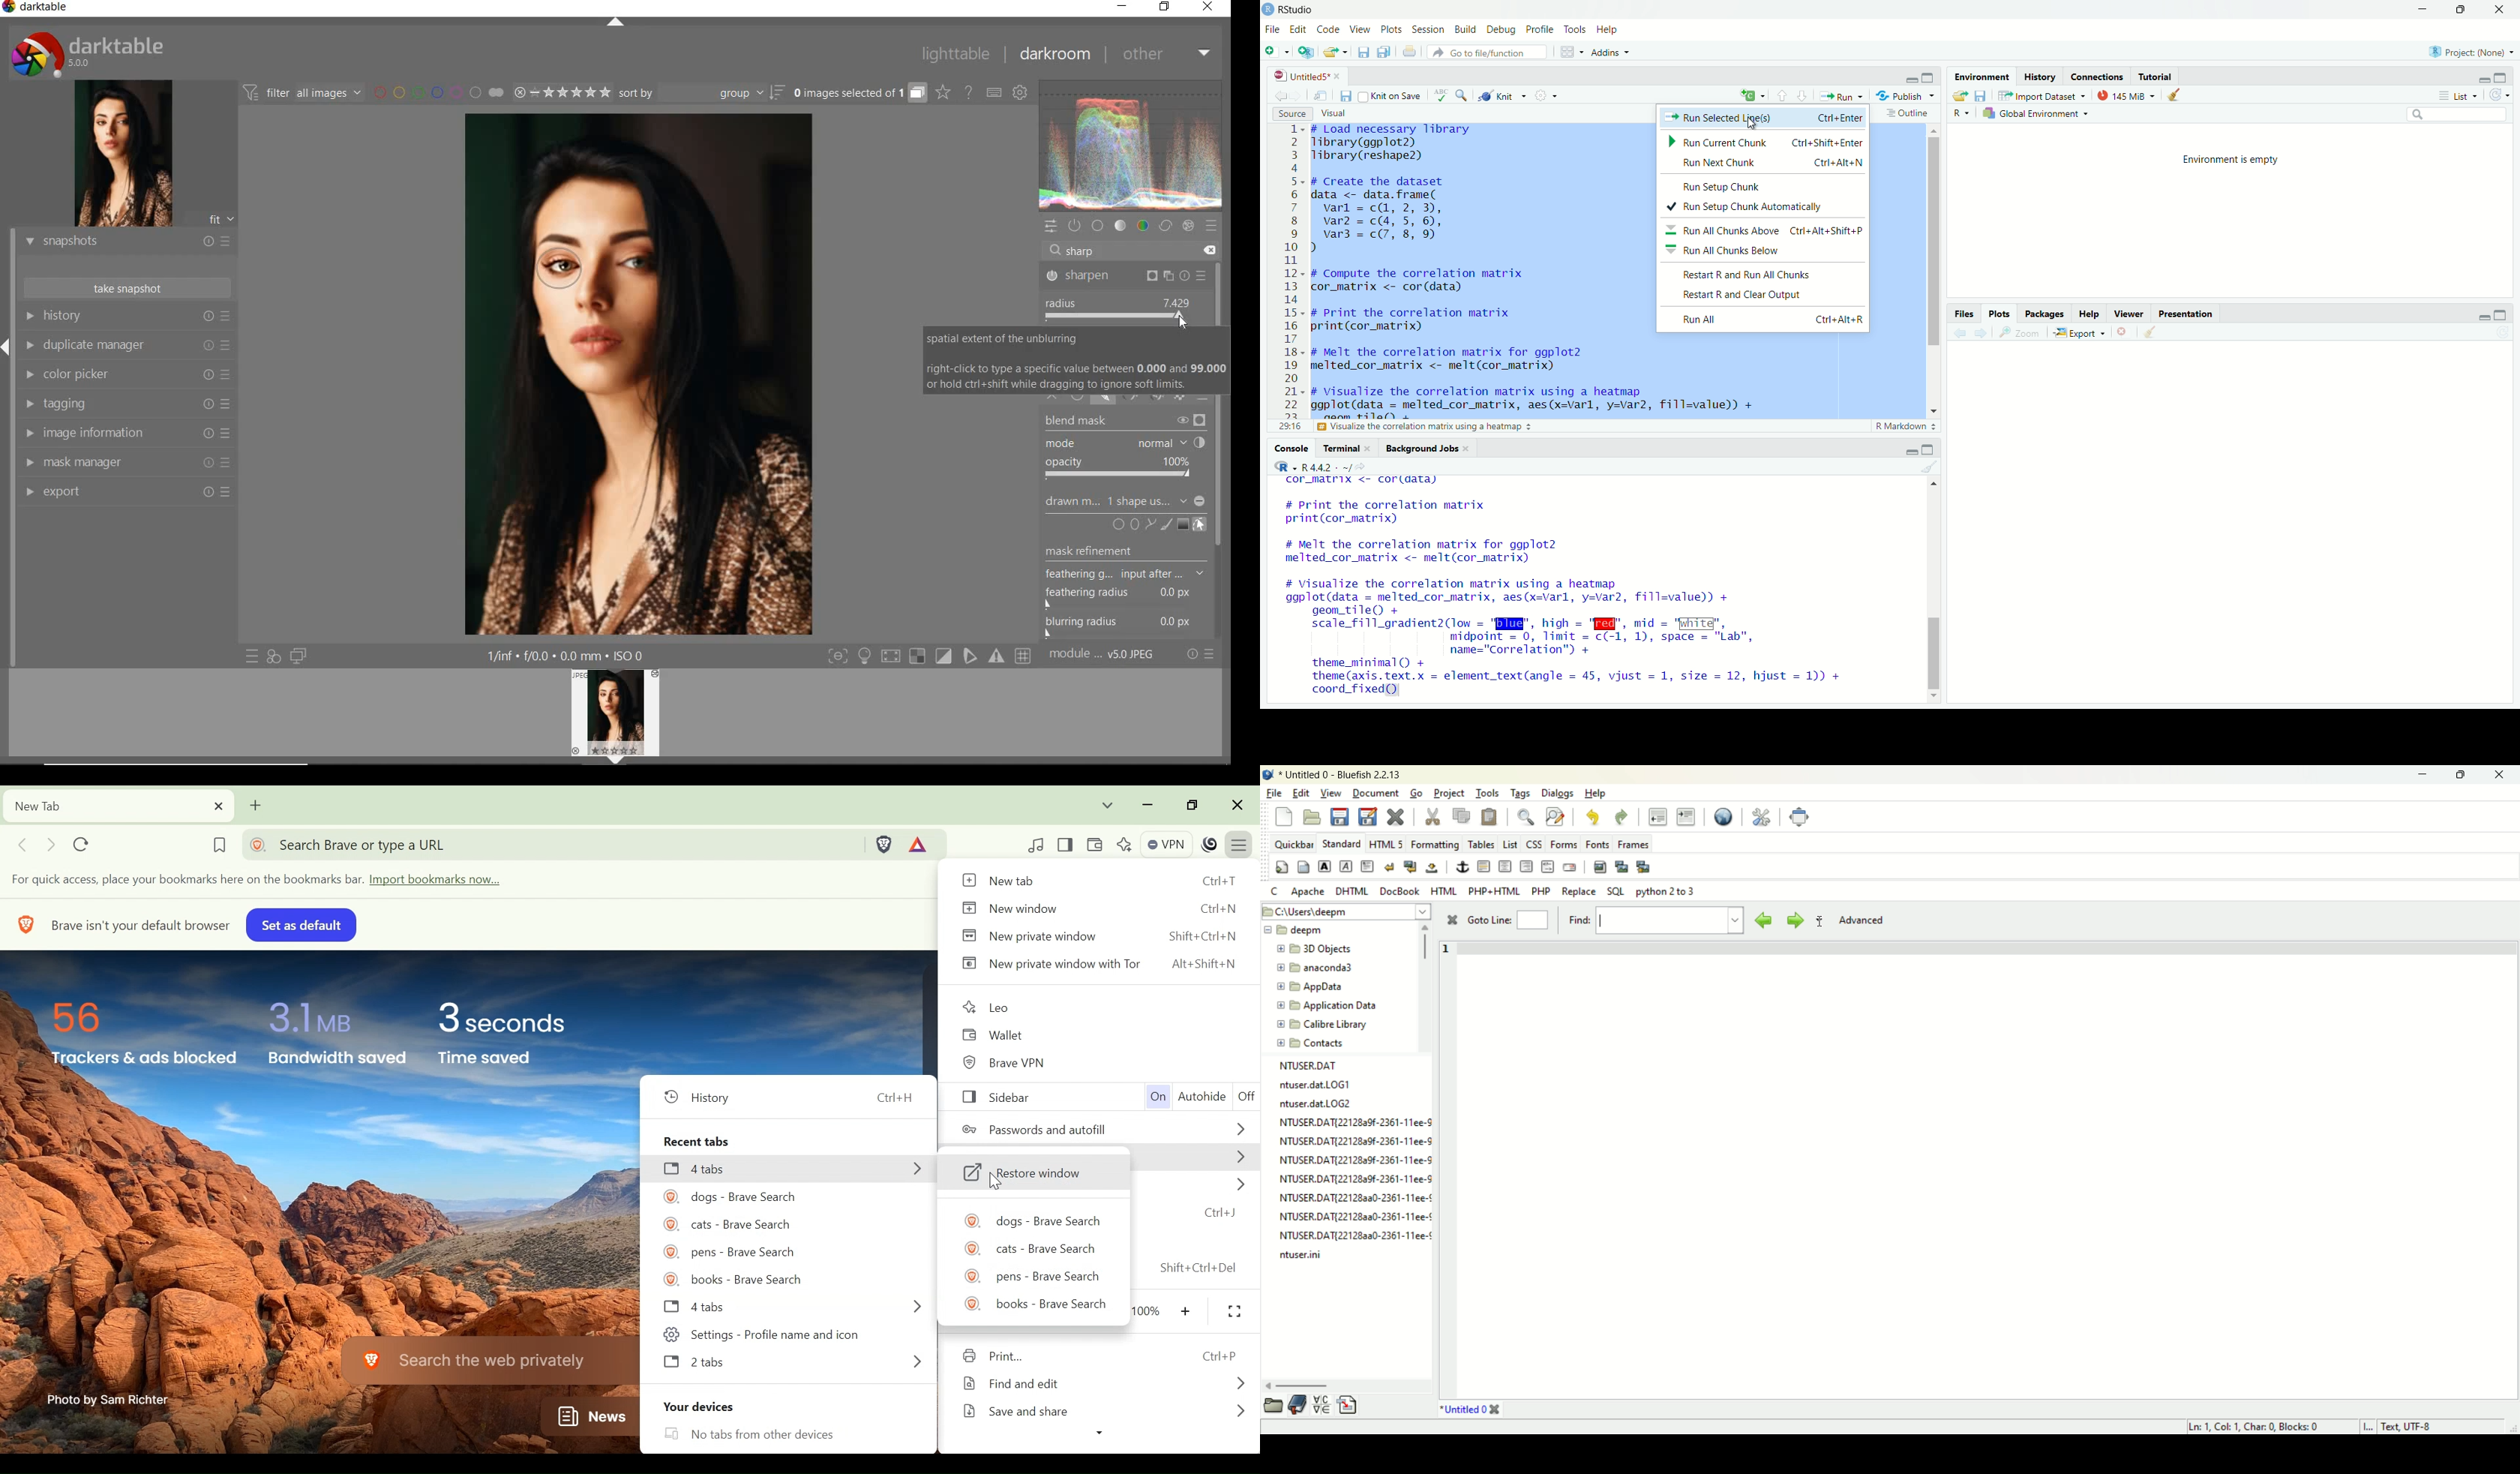 This screenshot has height=1484, width=2520. I want to click on MORE, so click(1239, 1414).